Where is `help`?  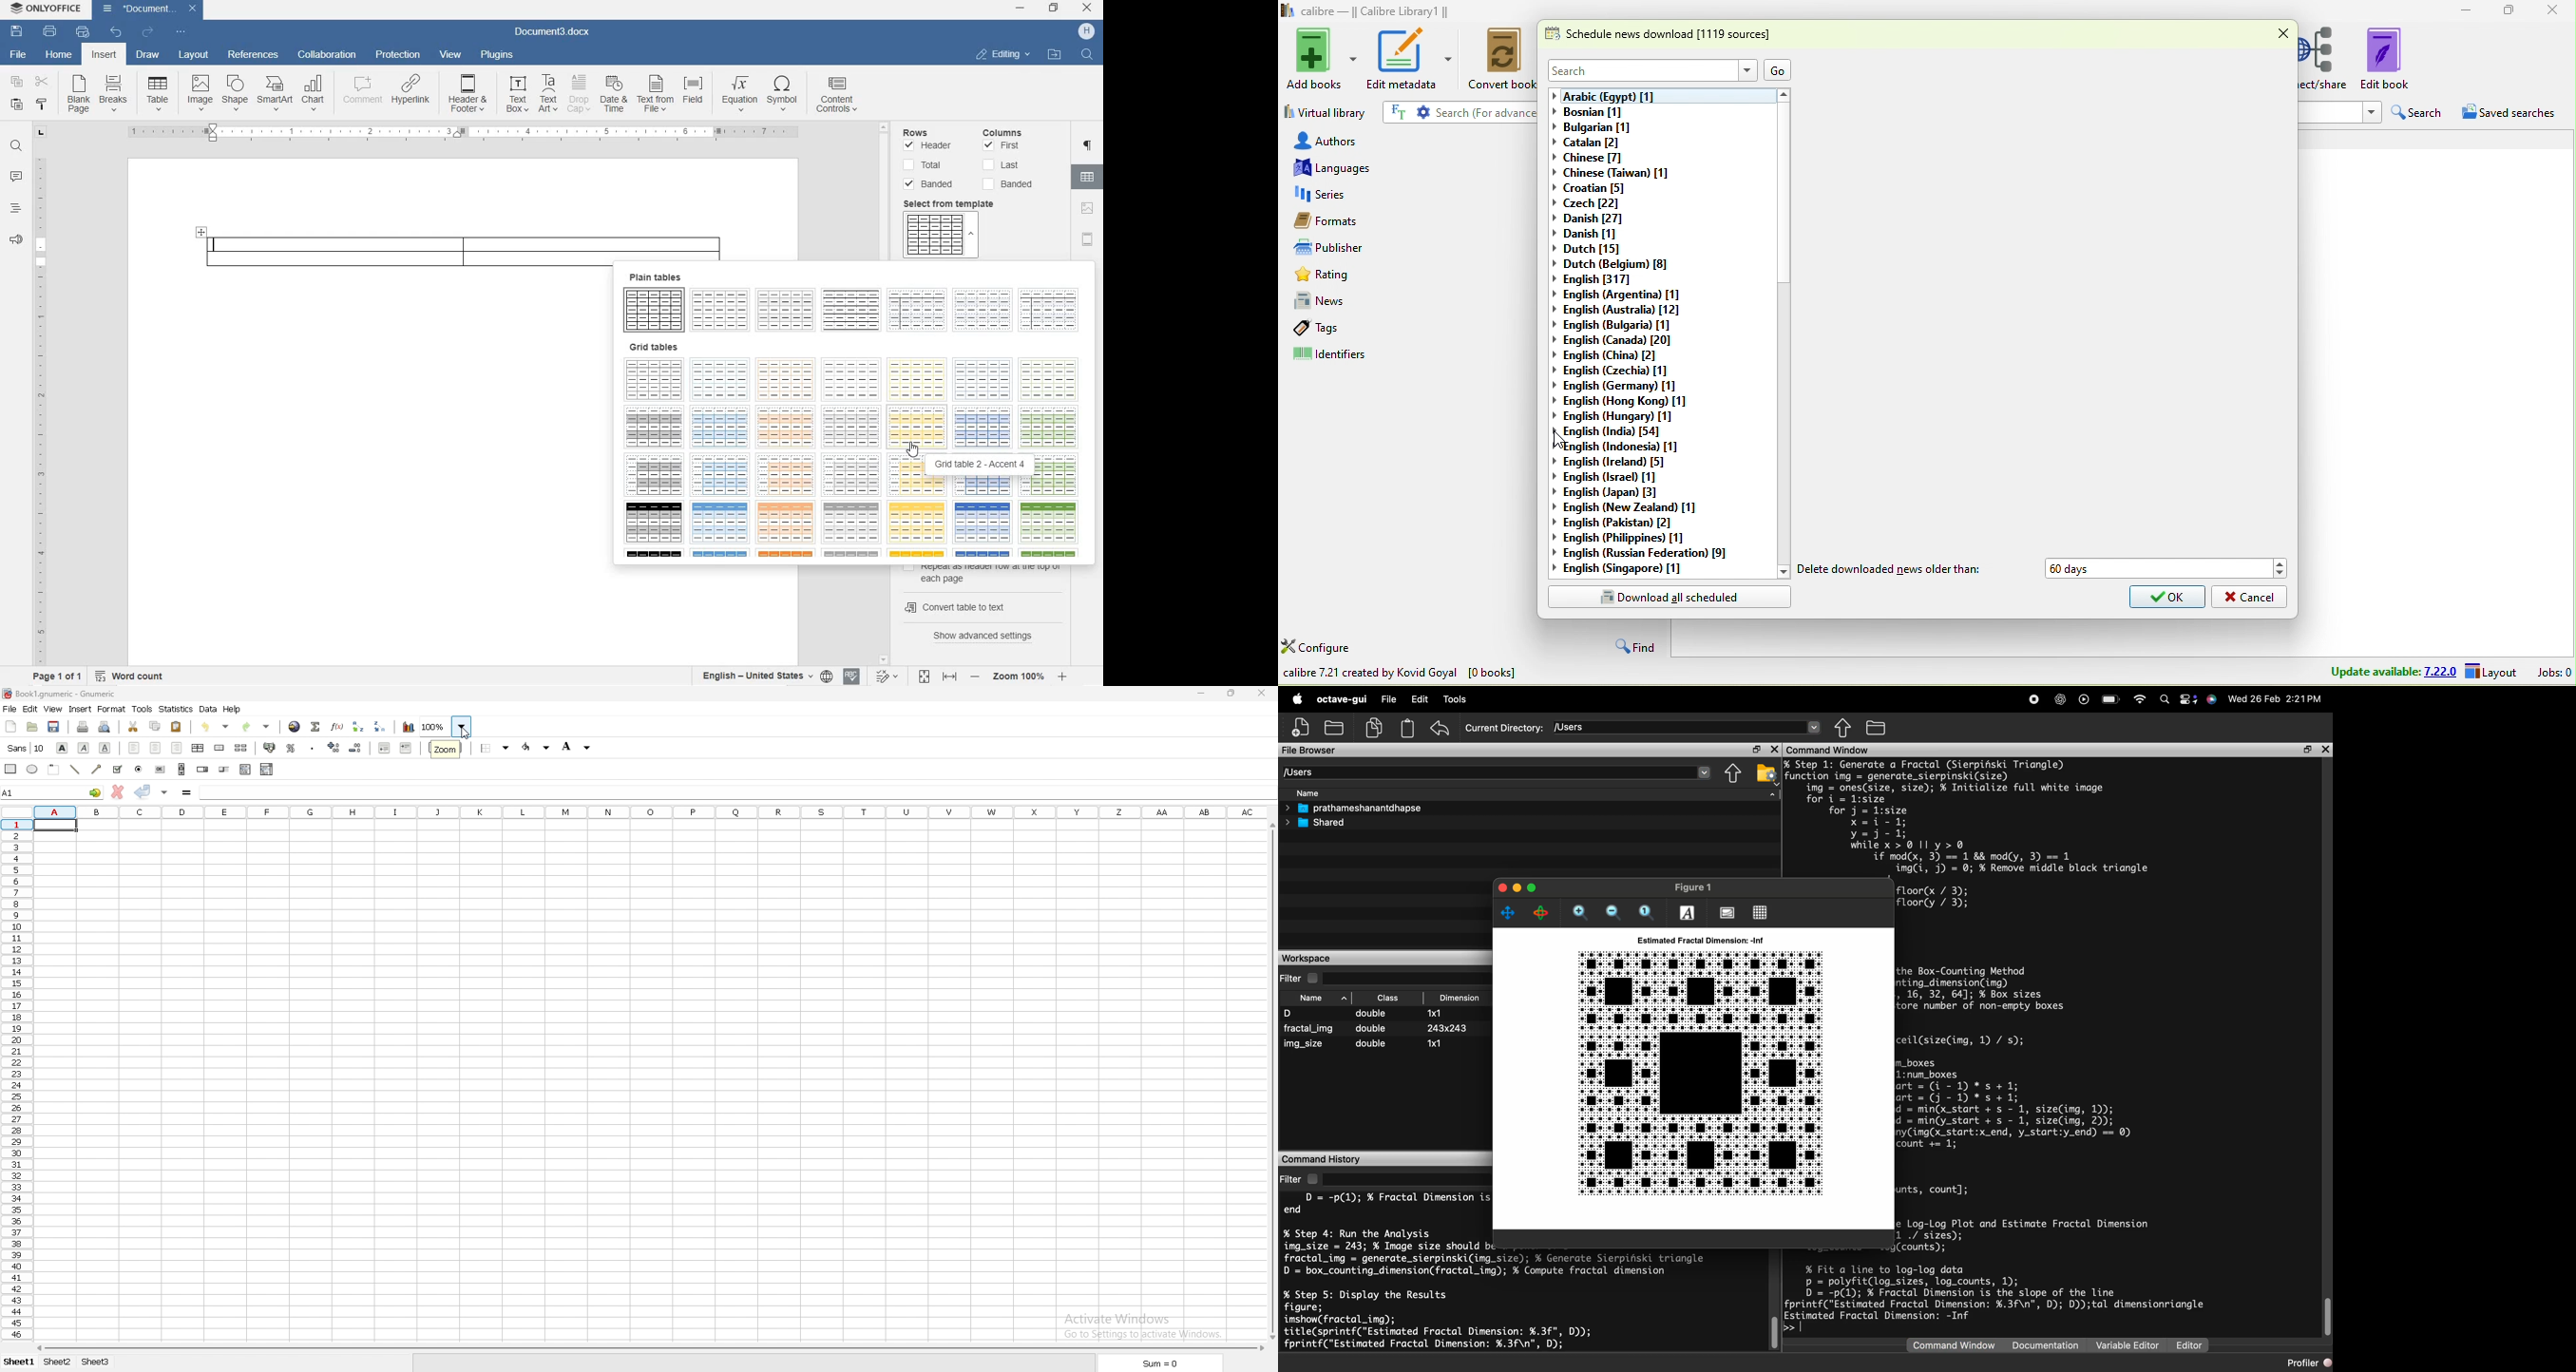
help is located at coordinates (233, 710).